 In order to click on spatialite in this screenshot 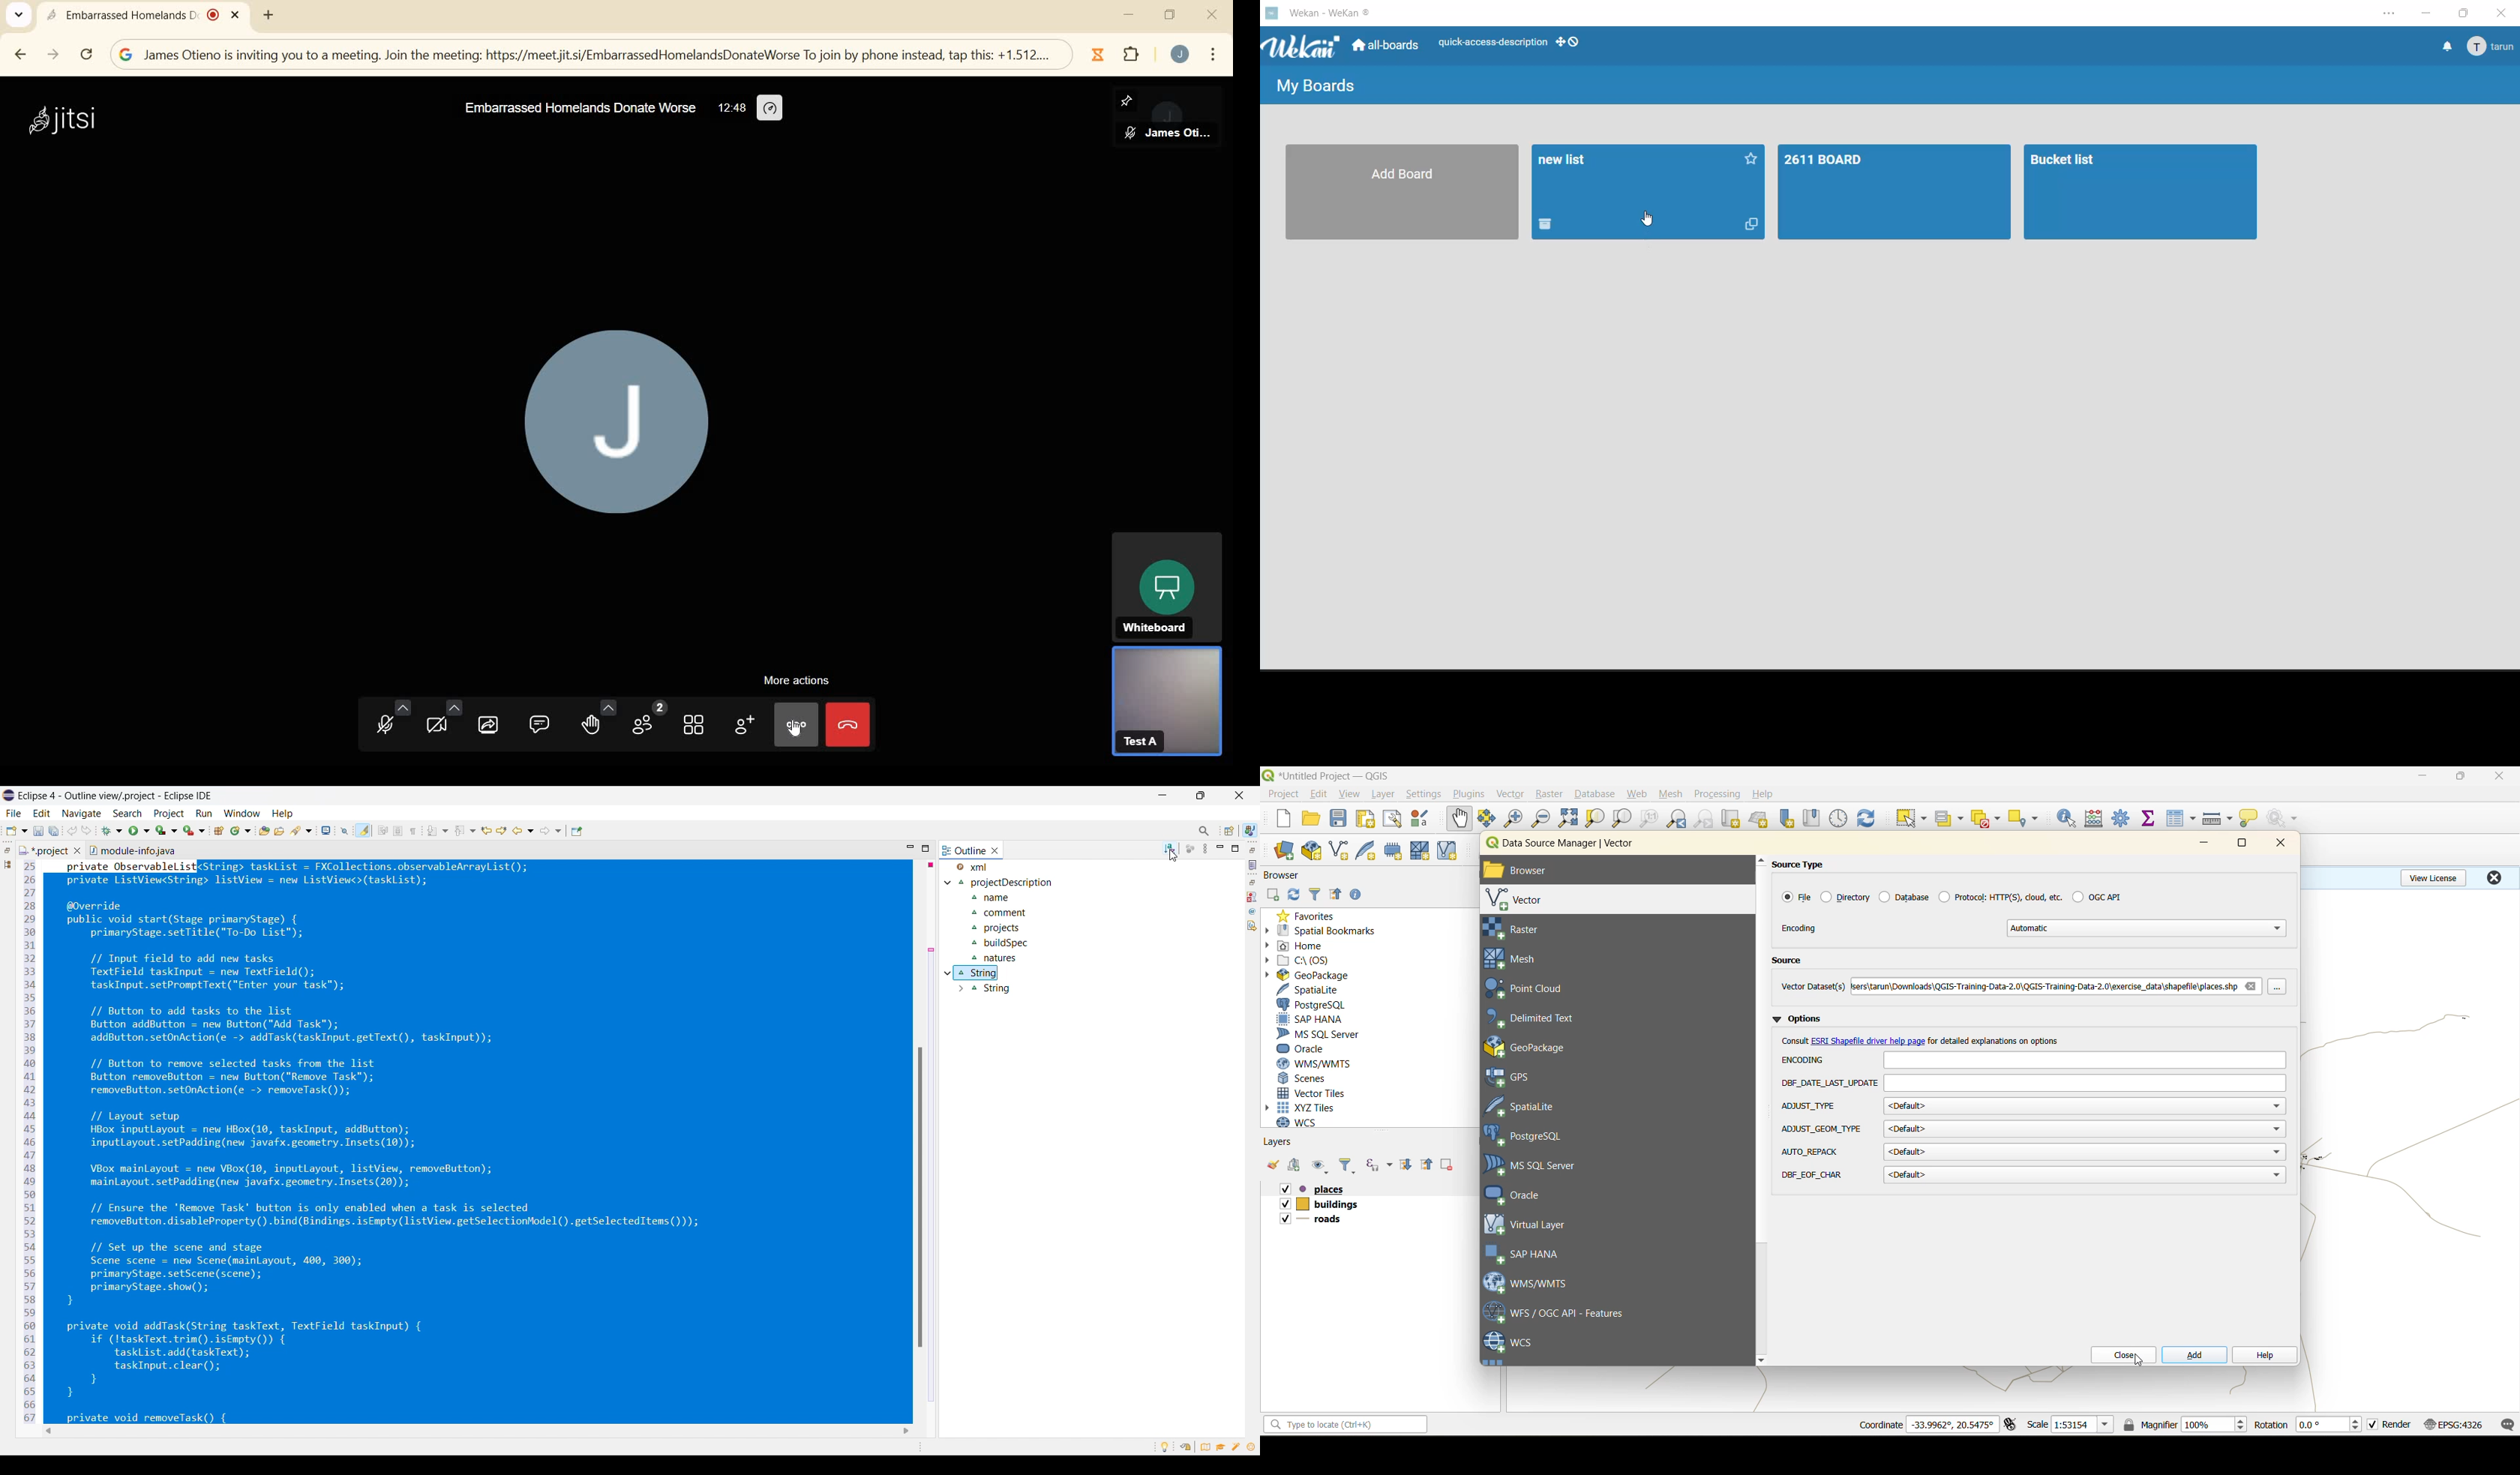, I will do `click(1314, 991)`.